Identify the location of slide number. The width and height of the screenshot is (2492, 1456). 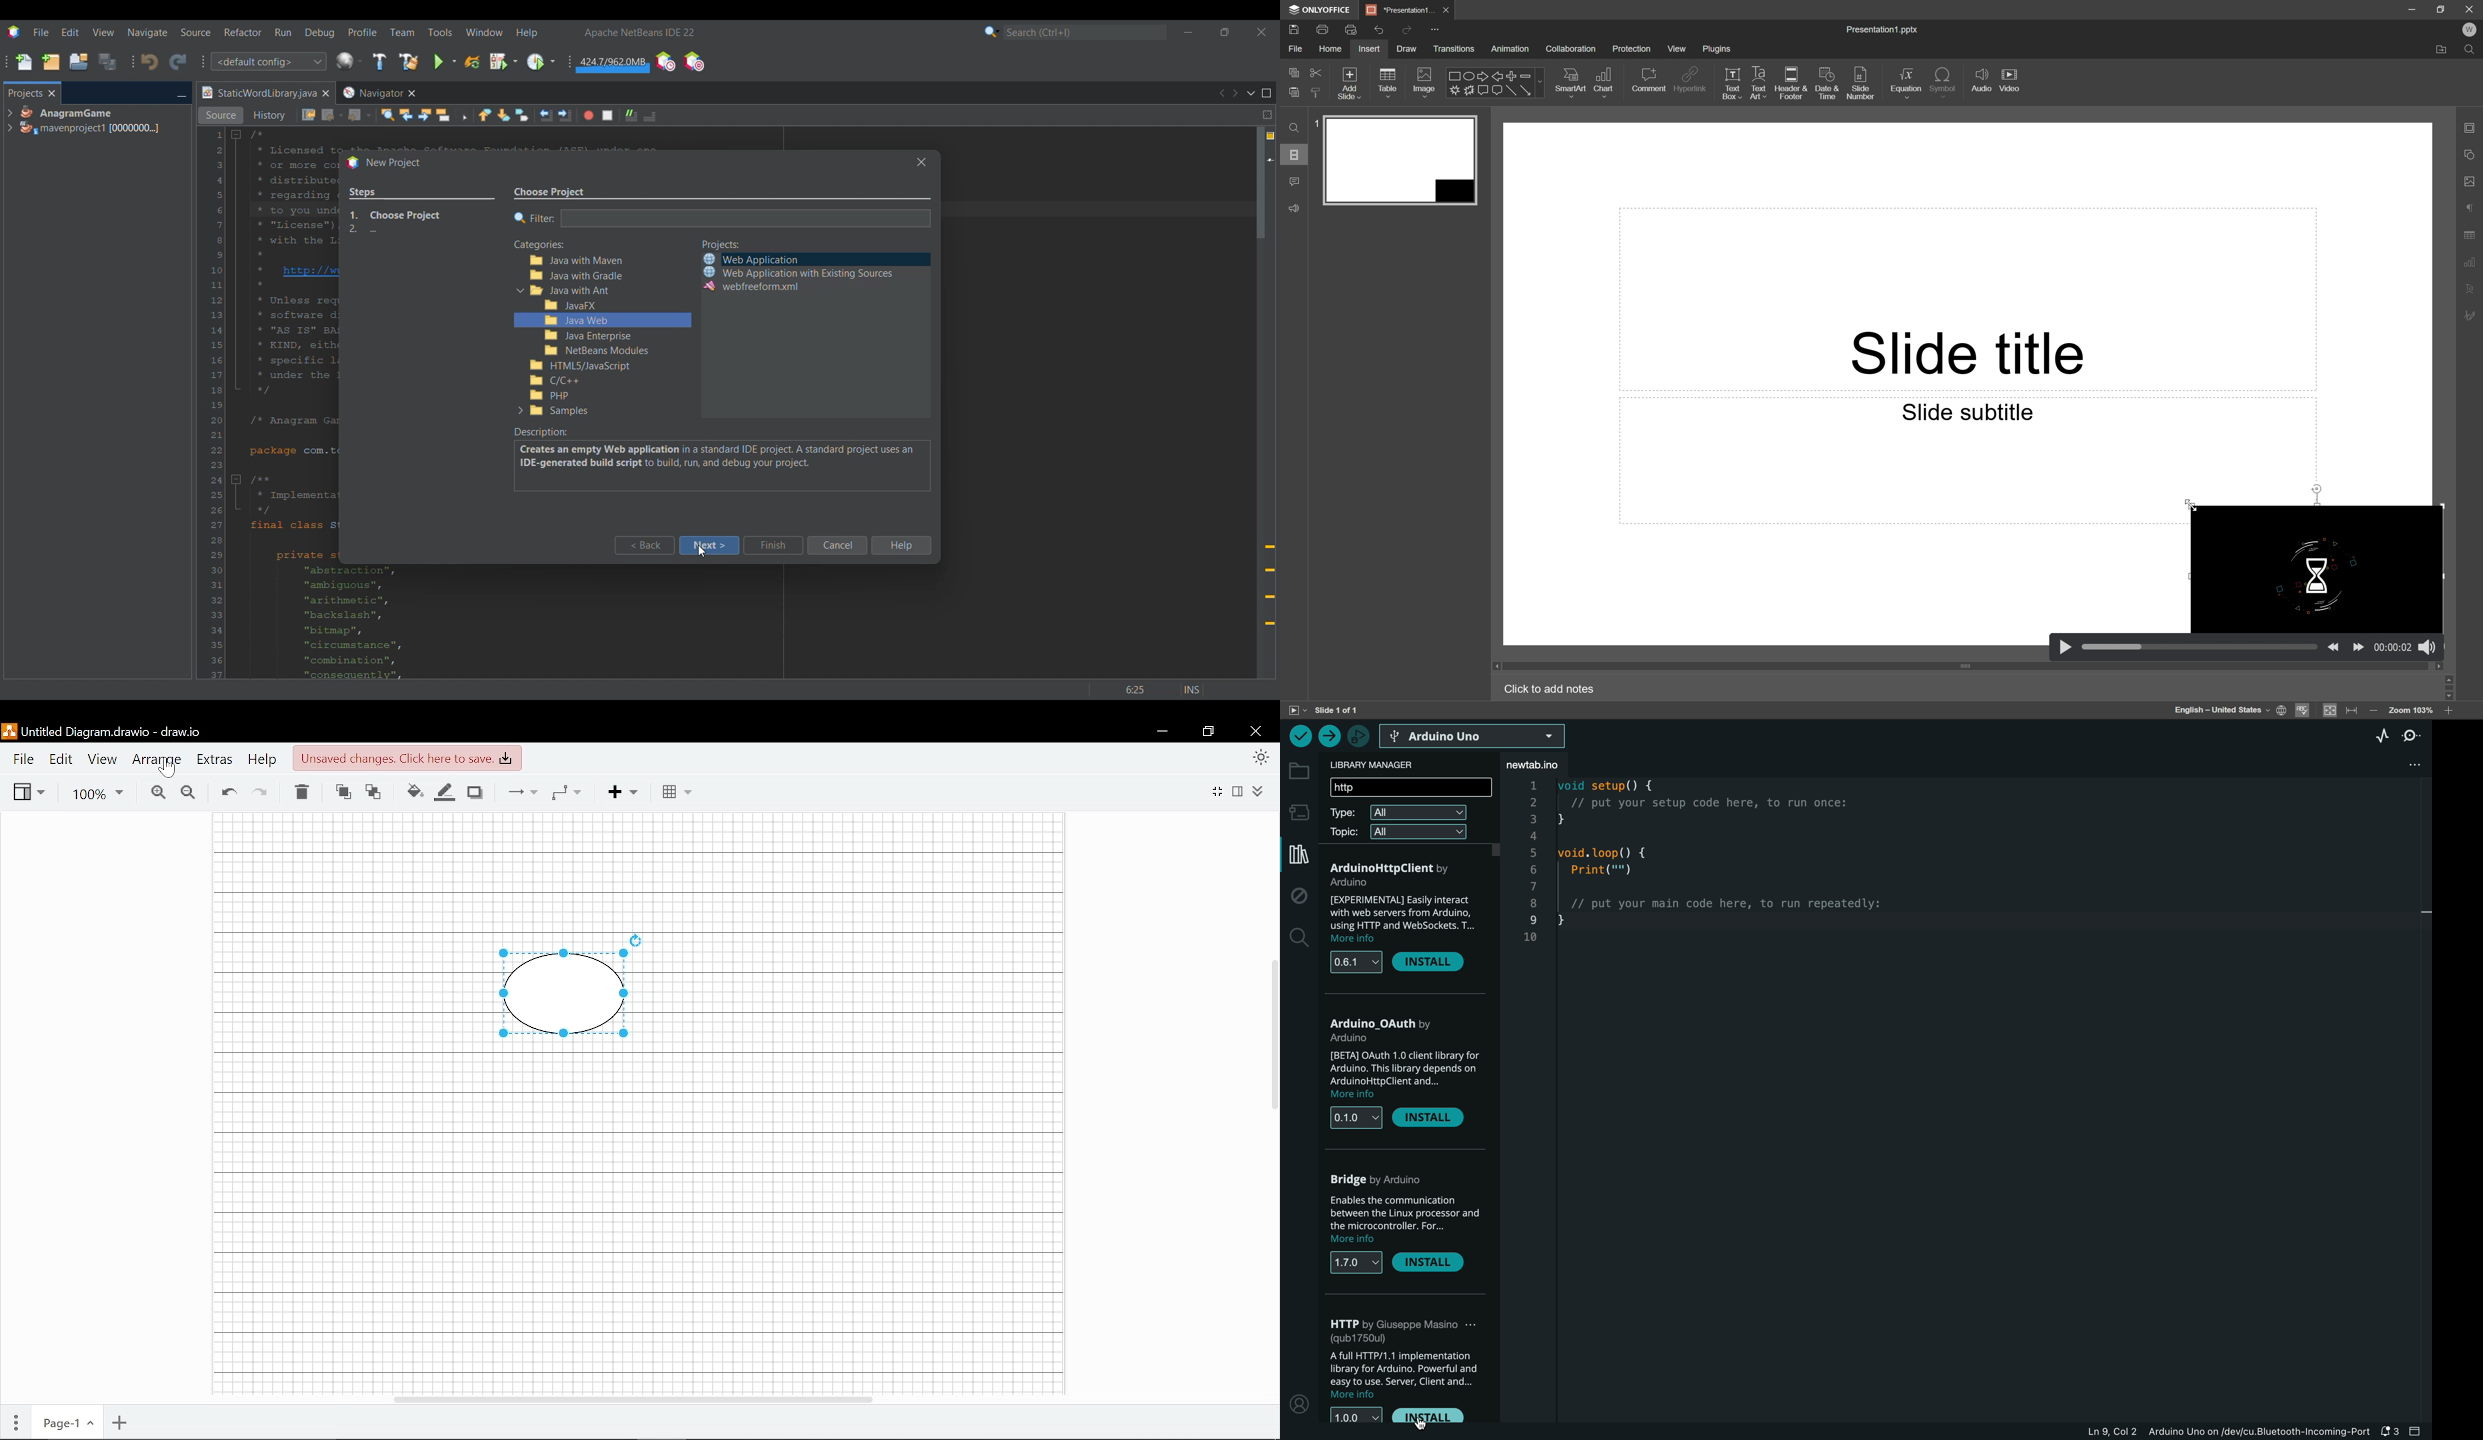
(1864, 85).